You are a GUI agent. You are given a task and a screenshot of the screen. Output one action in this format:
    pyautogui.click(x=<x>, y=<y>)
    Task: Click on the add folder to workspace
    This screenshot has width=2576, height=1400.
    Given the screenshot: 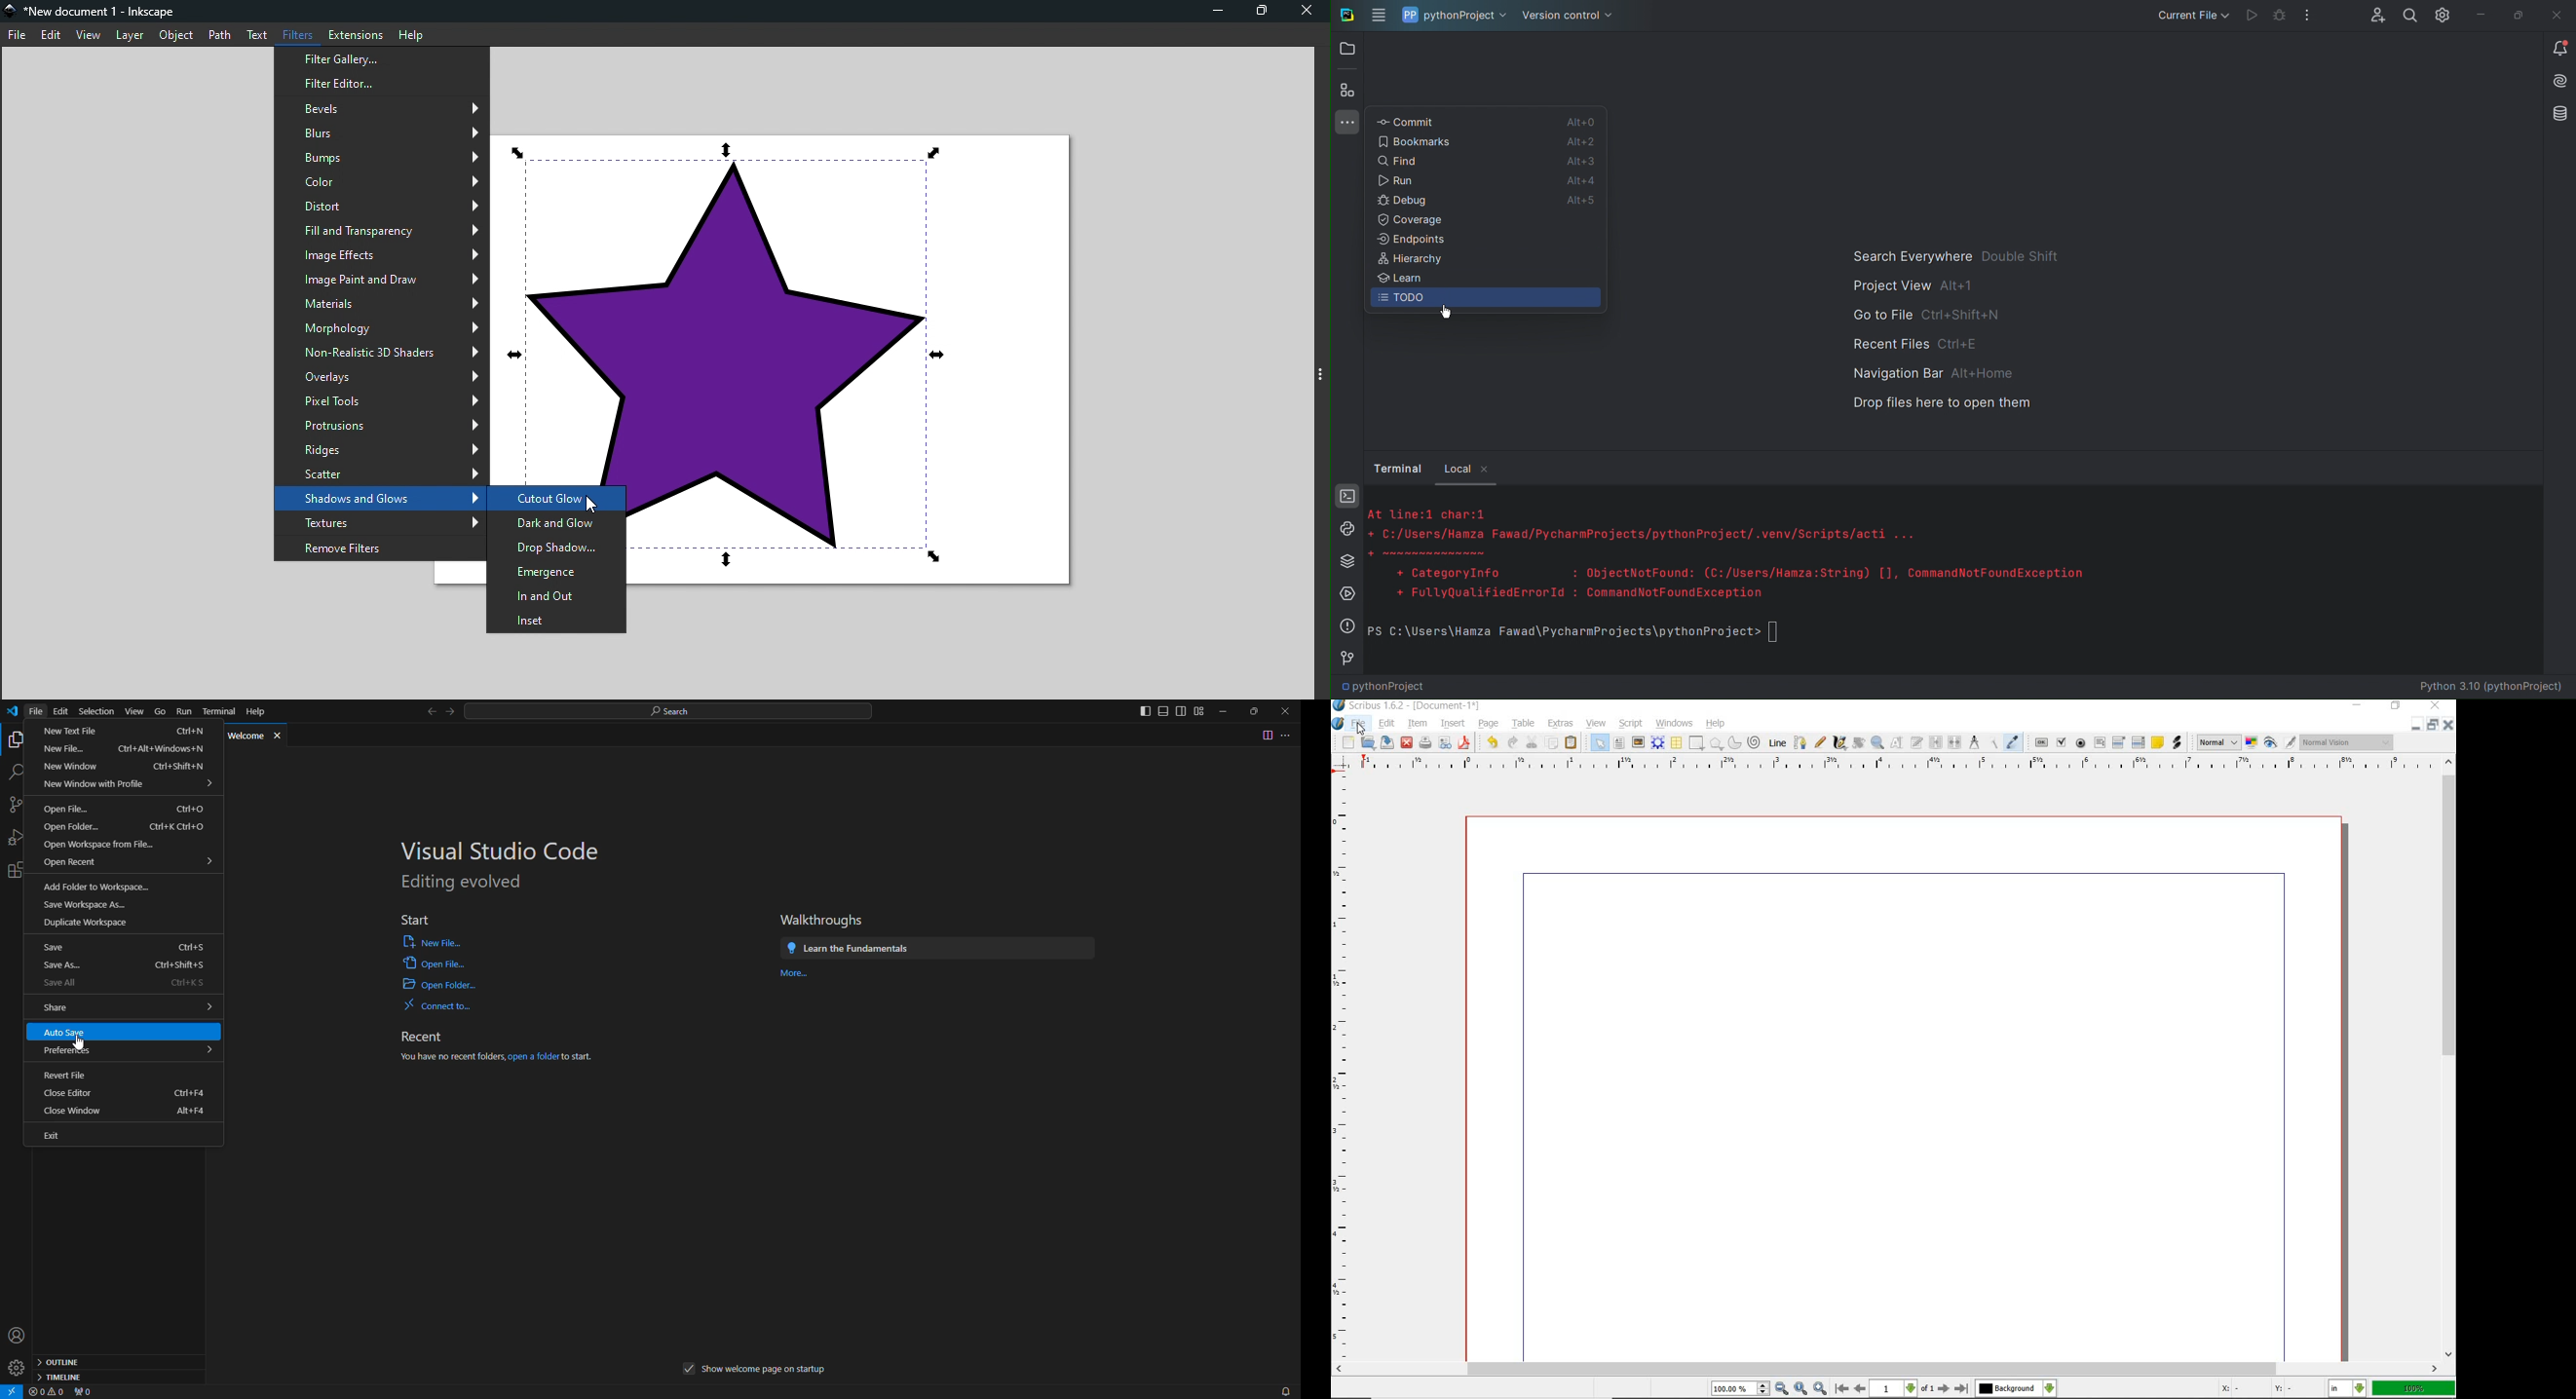 What is the action you would take?
    pyautogui.click(x=98, y=887)
    